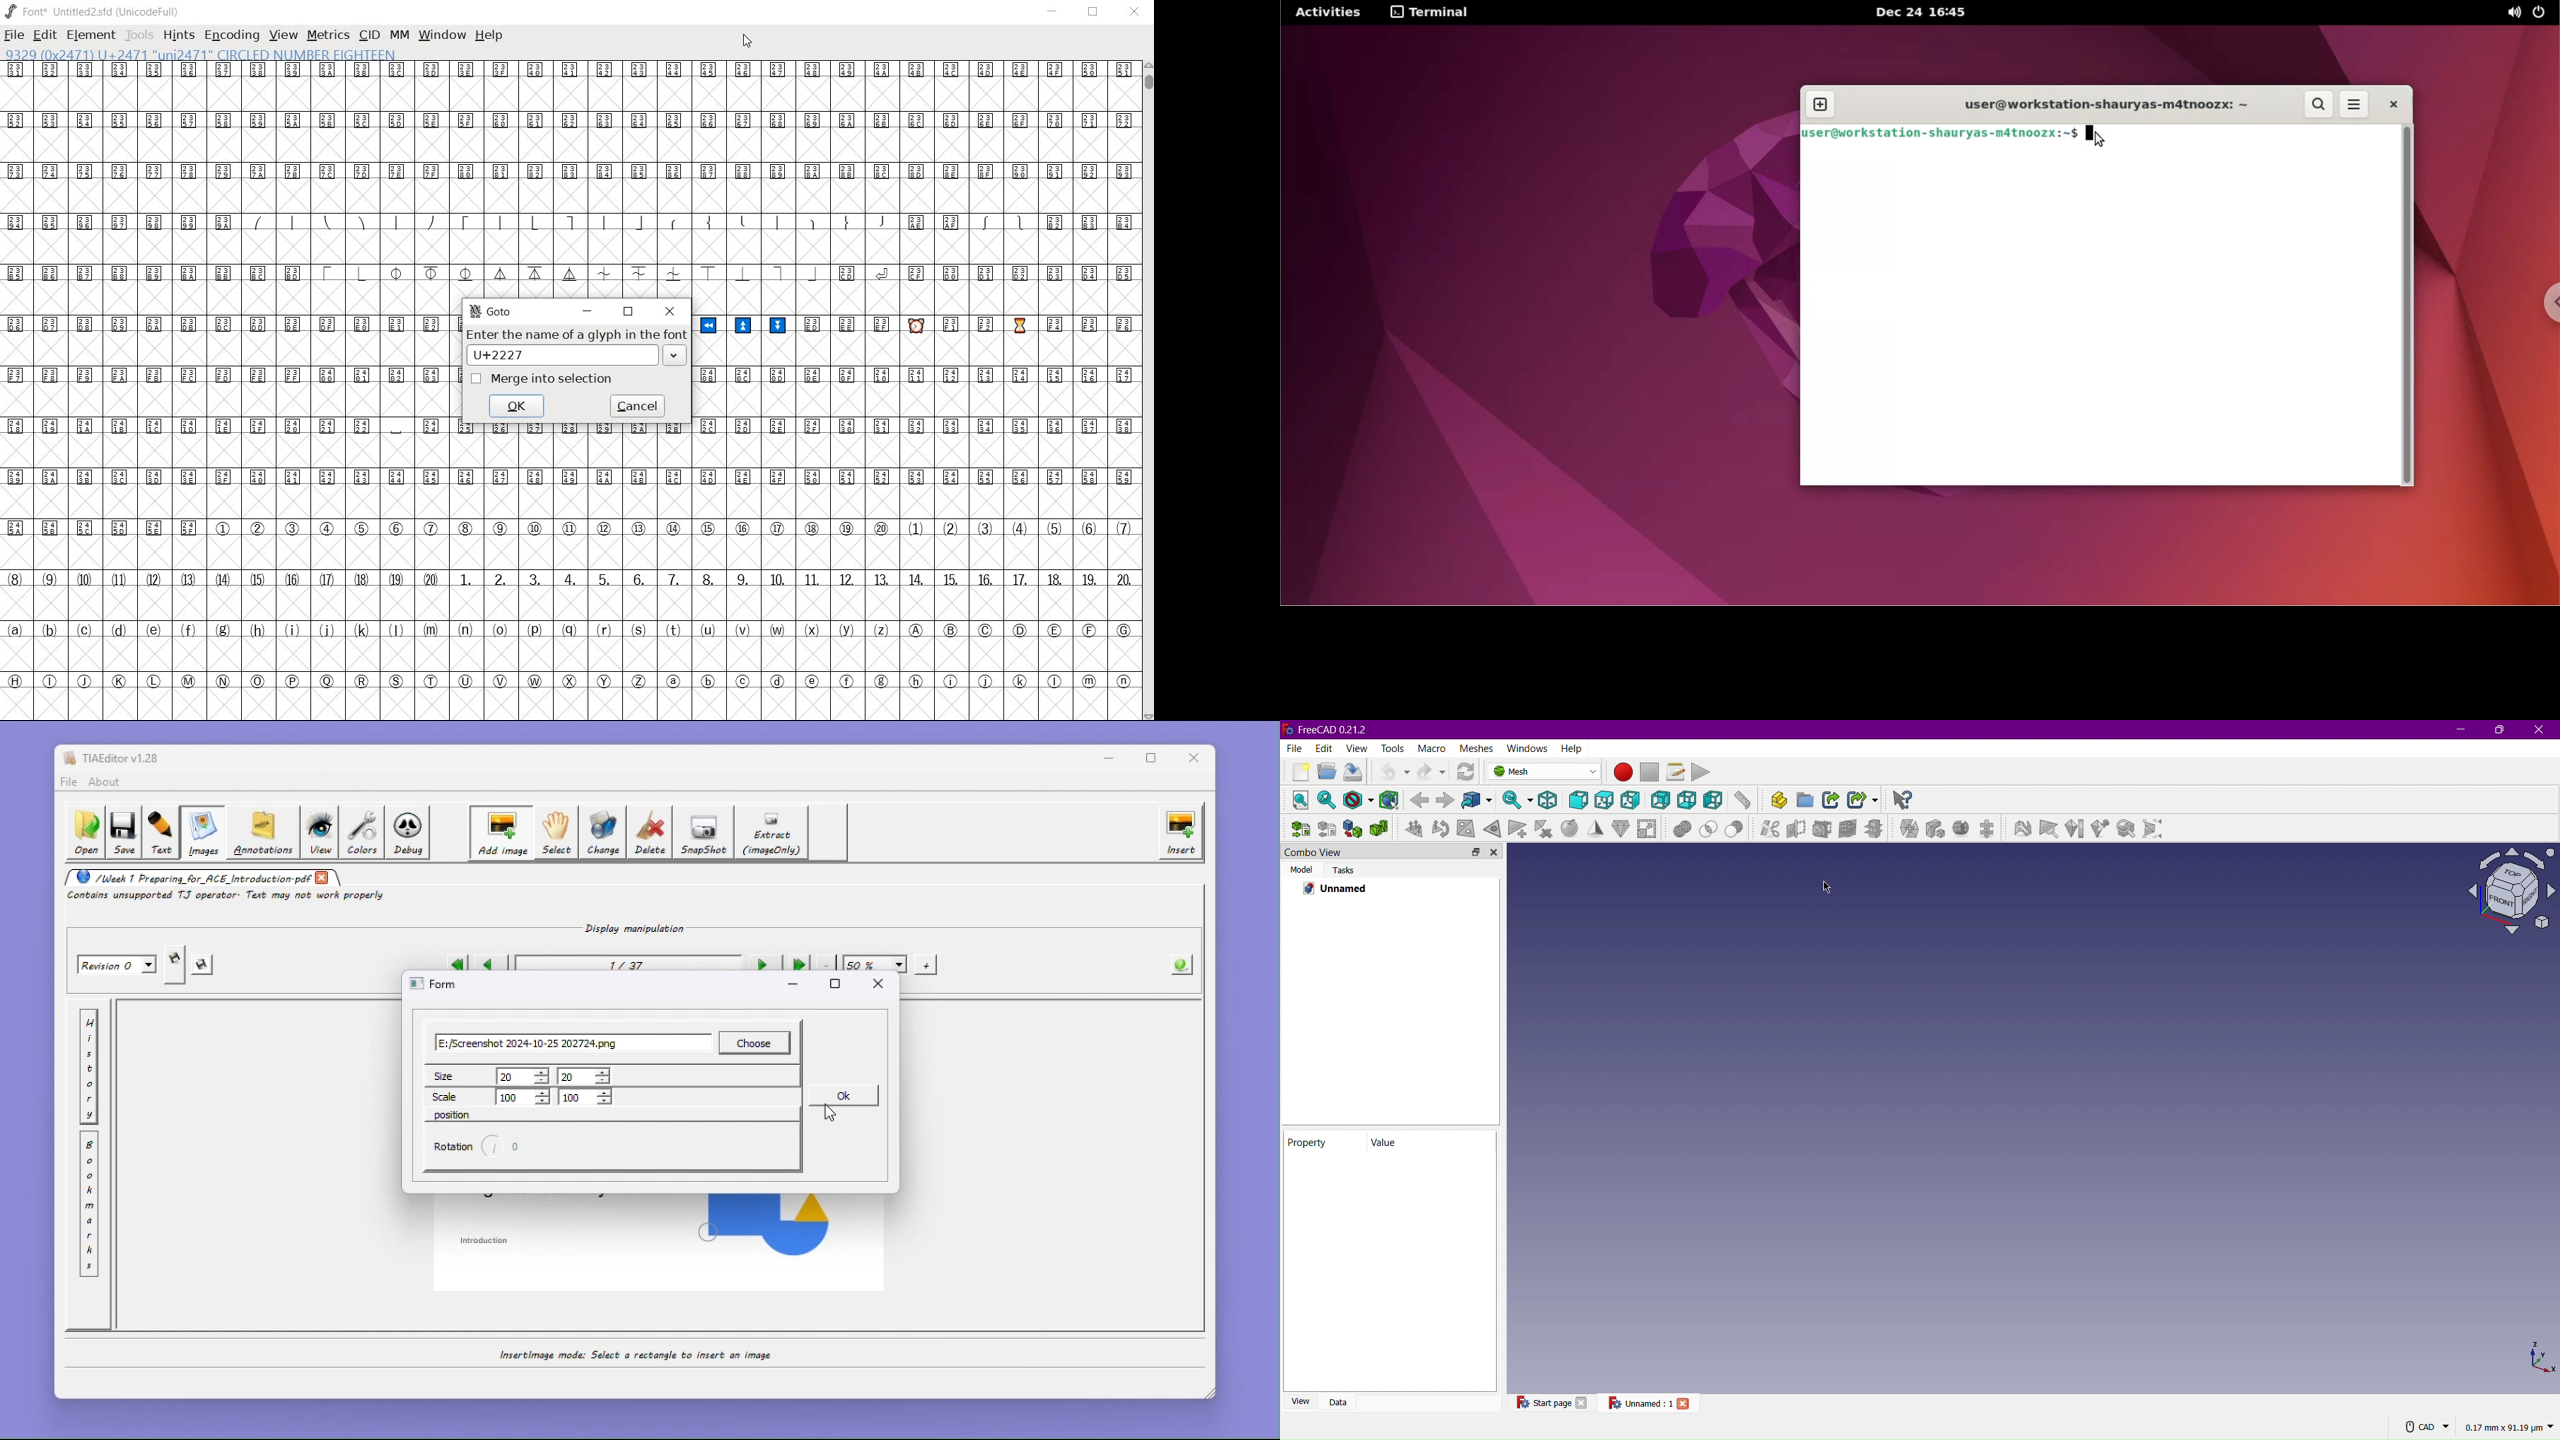 The image size is (2576, 1456). Describe the element at coordinates (1545, 771) in the screenshot. I see `Mesh Design` at that location.